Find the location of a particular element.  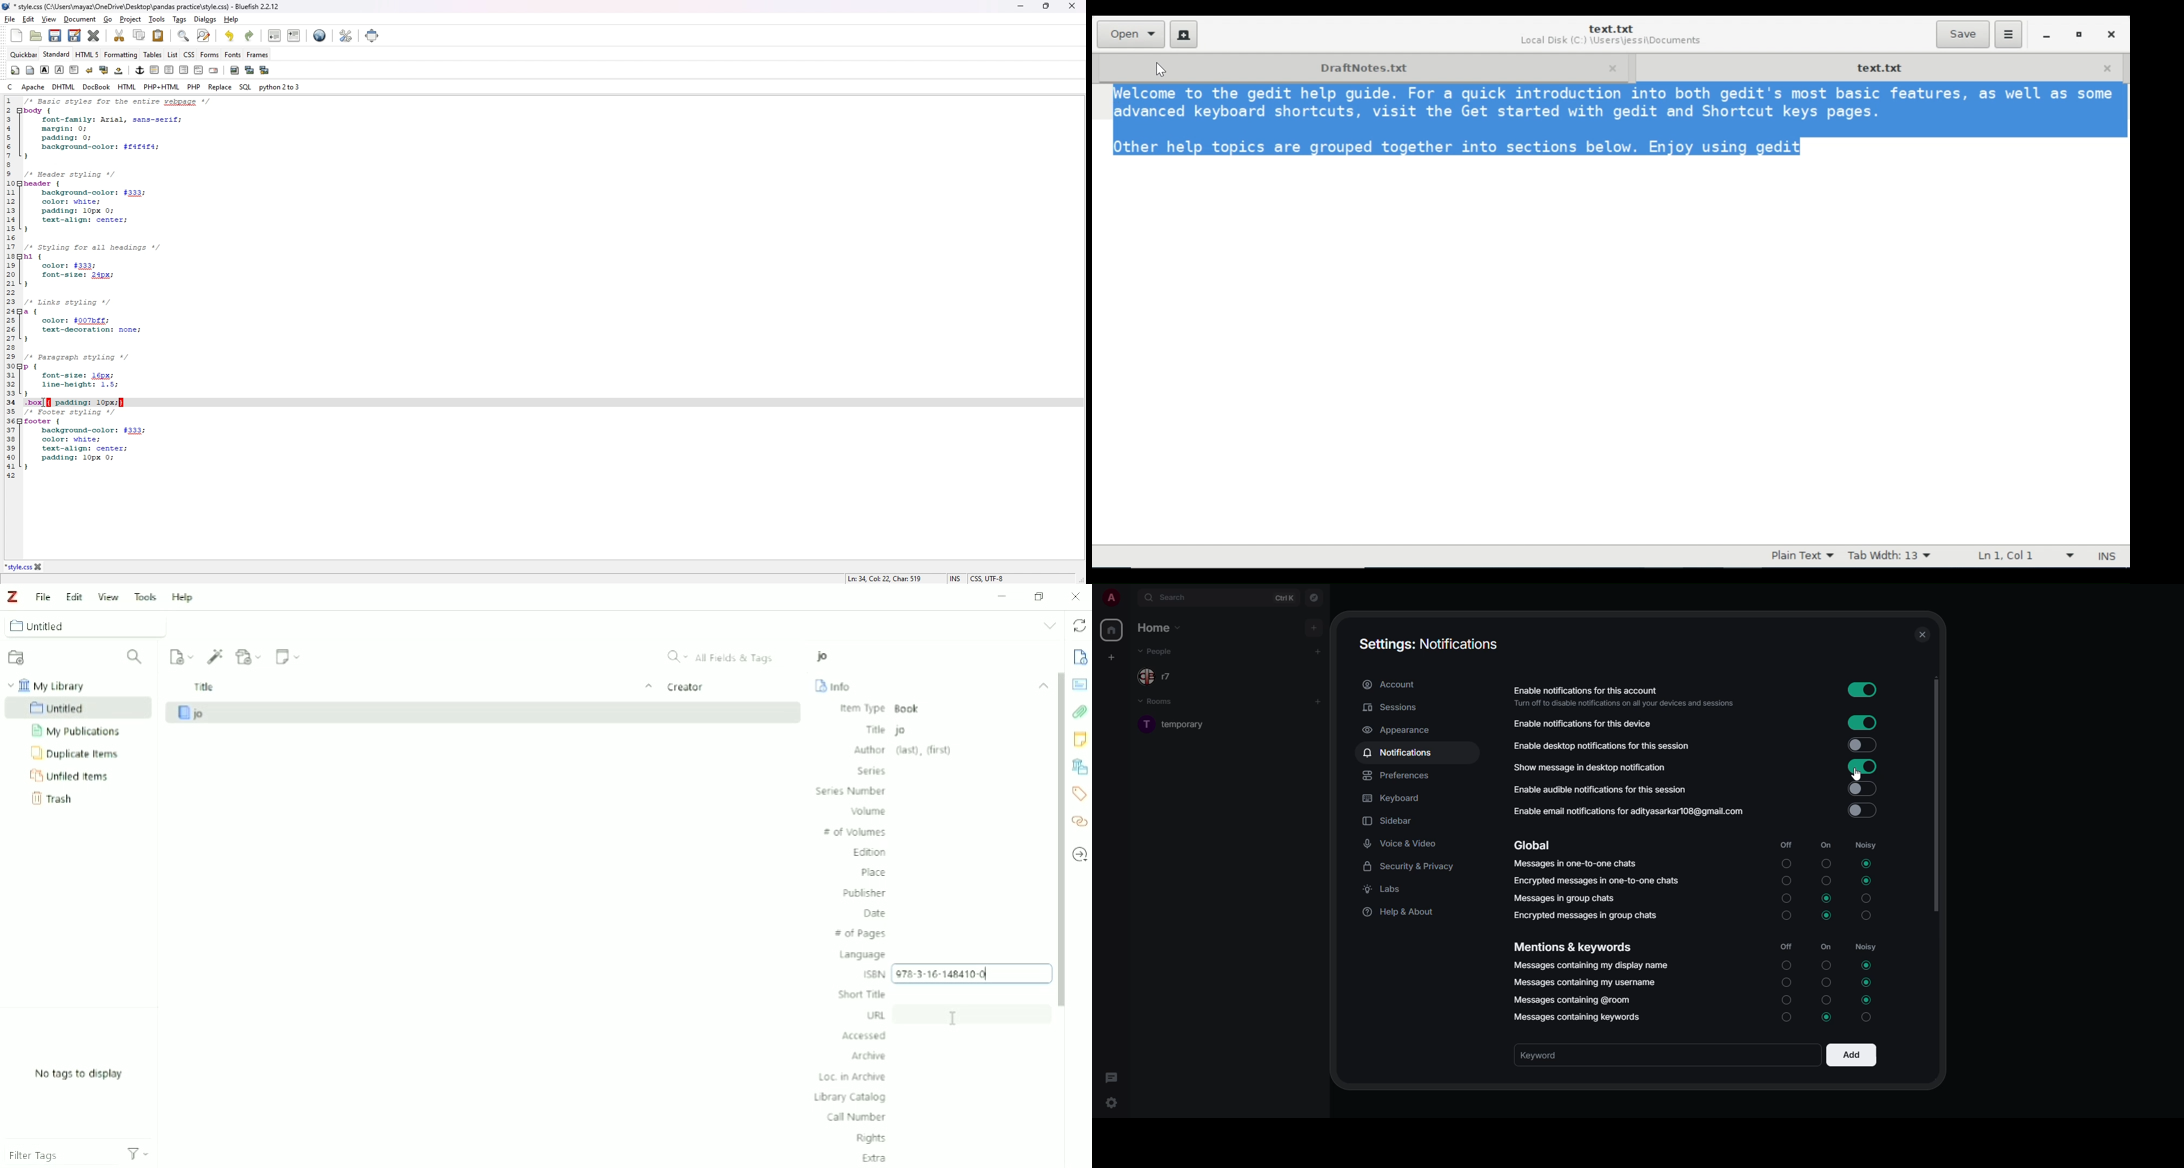

on is located at coordinates (1826, 947).